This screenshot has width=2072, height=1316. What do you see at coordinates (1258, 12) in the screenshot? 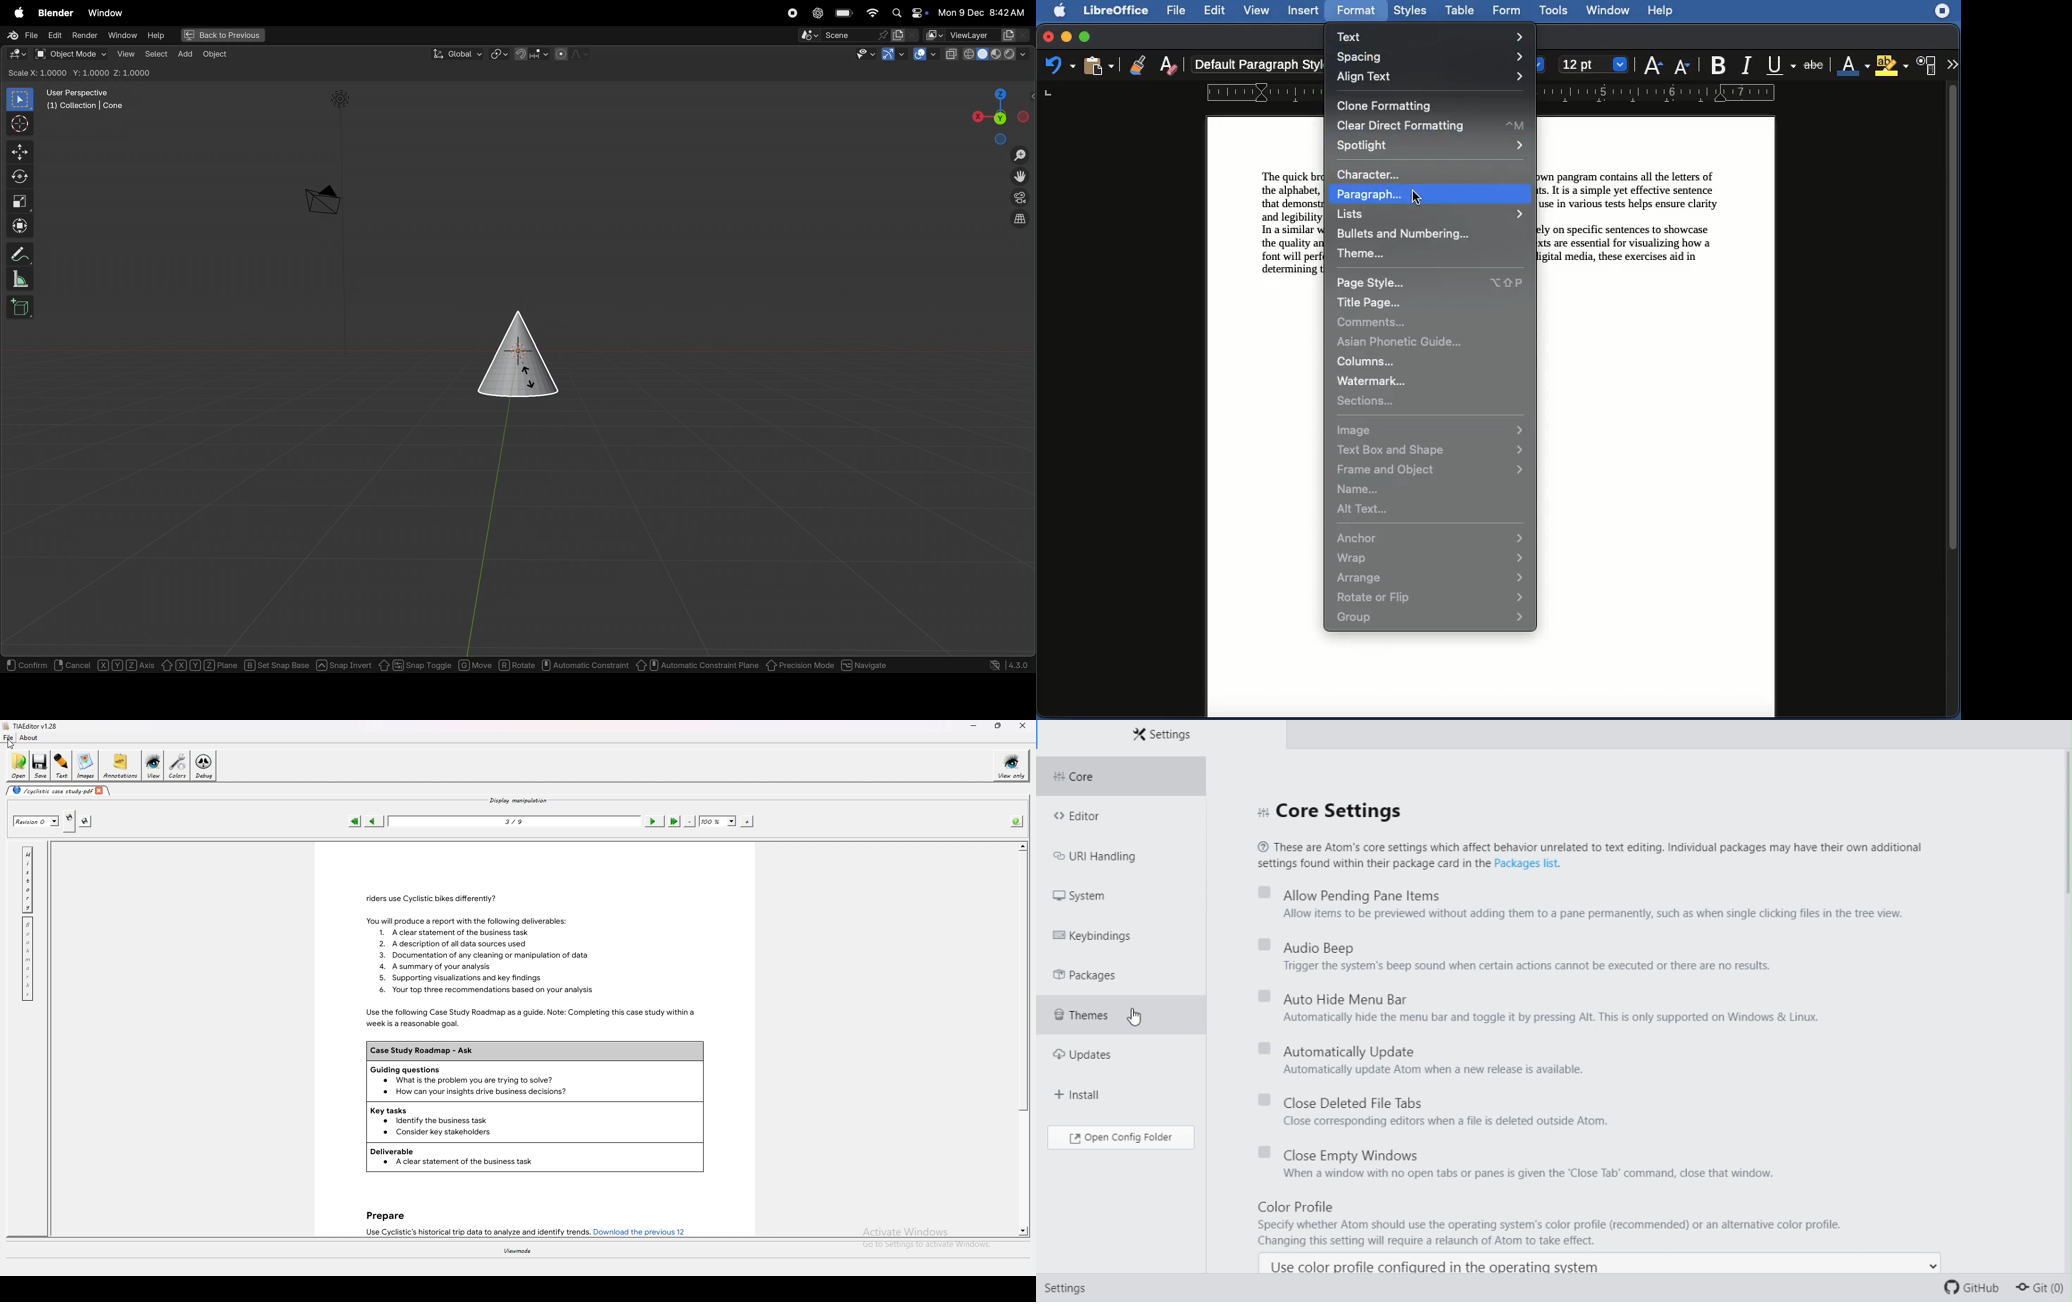
I see `View` at bounding box center [1258, 12].